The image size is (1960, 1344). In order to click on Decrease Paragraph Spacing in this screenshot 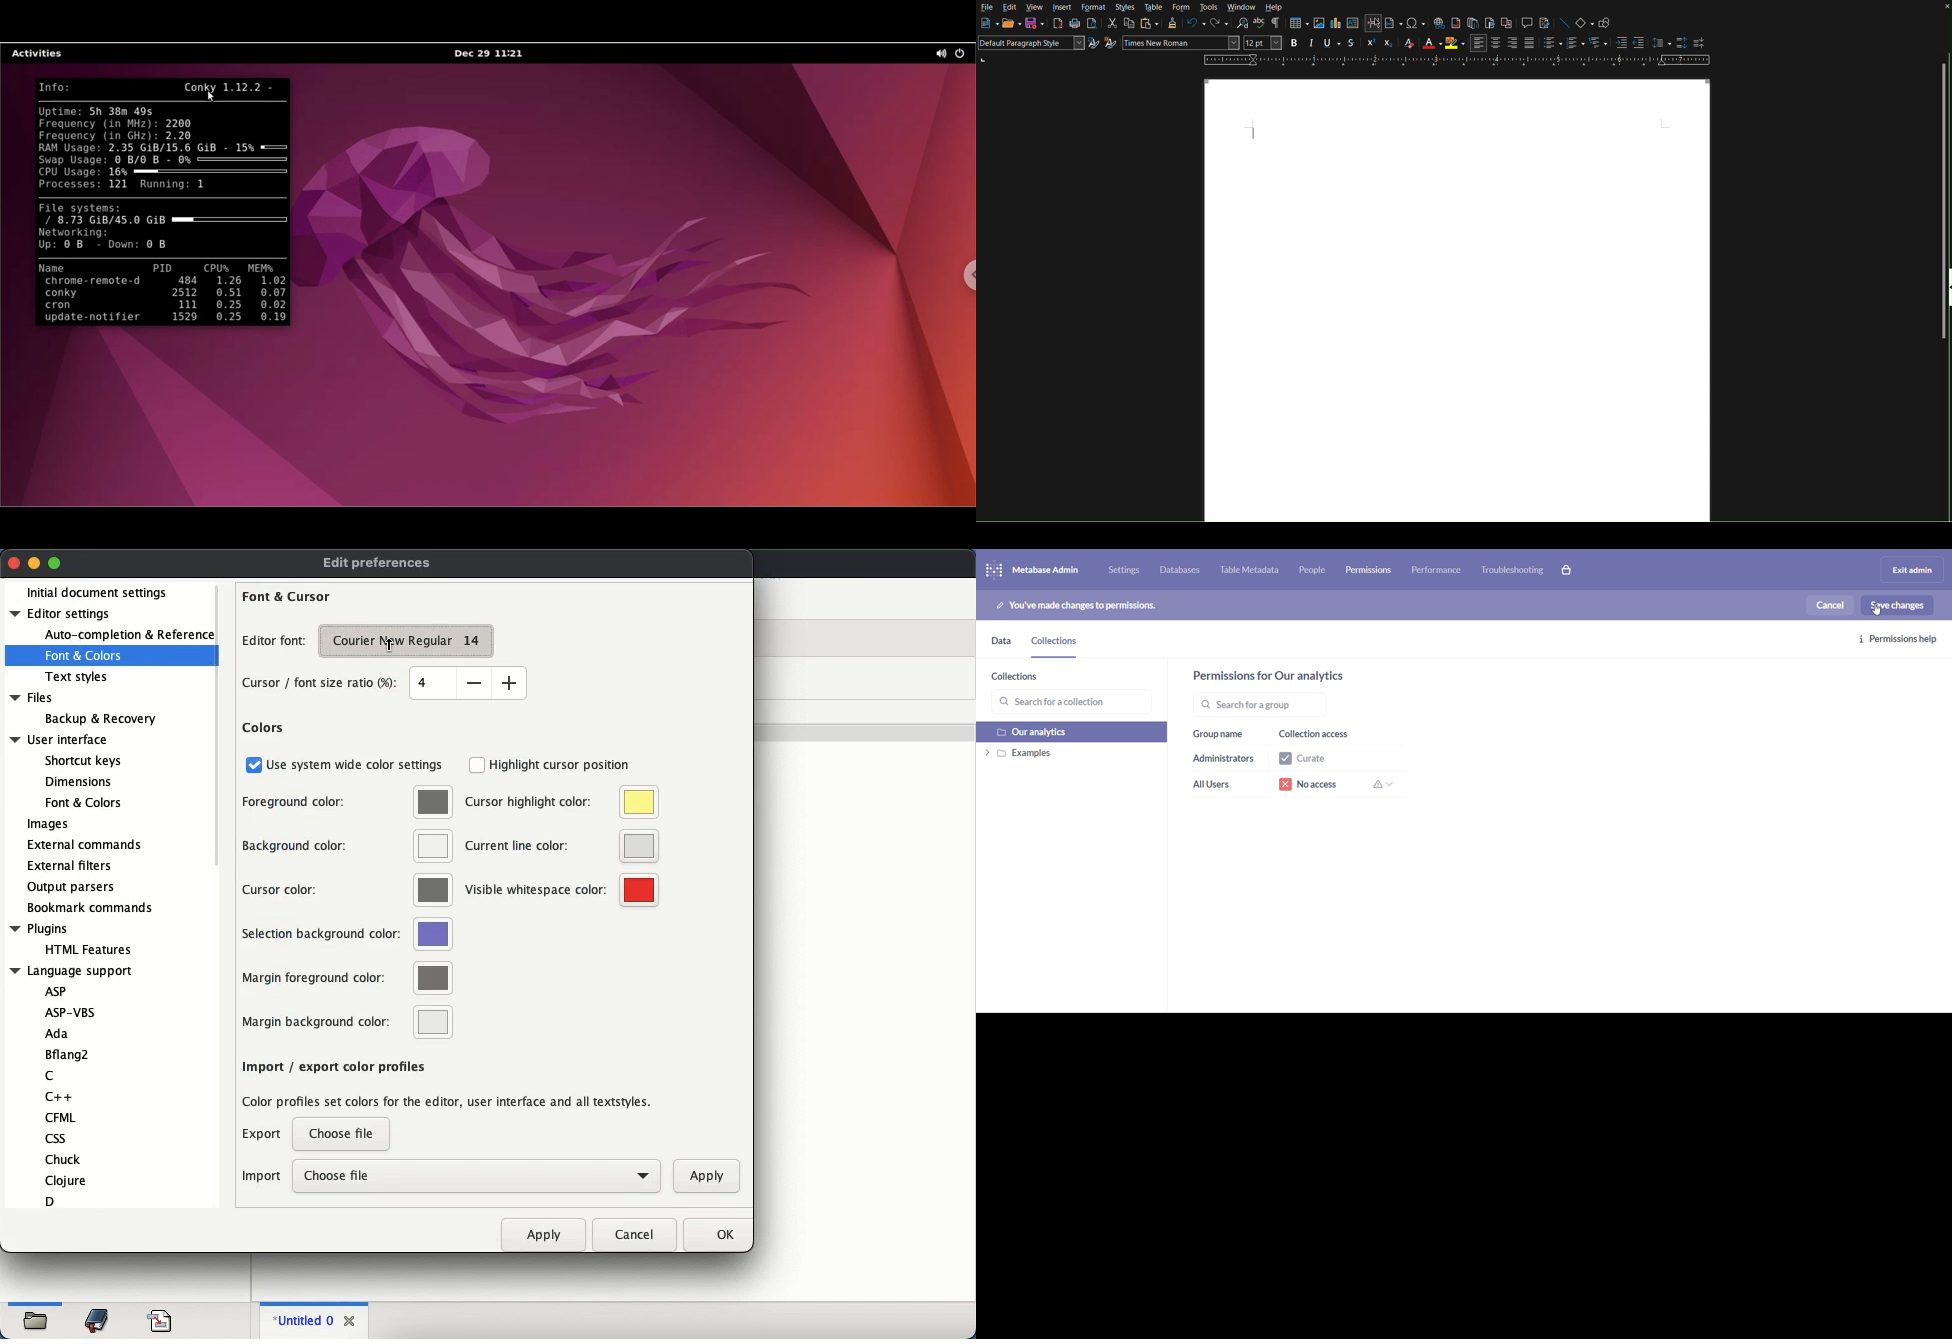, I will do `click(1699, 42)`.